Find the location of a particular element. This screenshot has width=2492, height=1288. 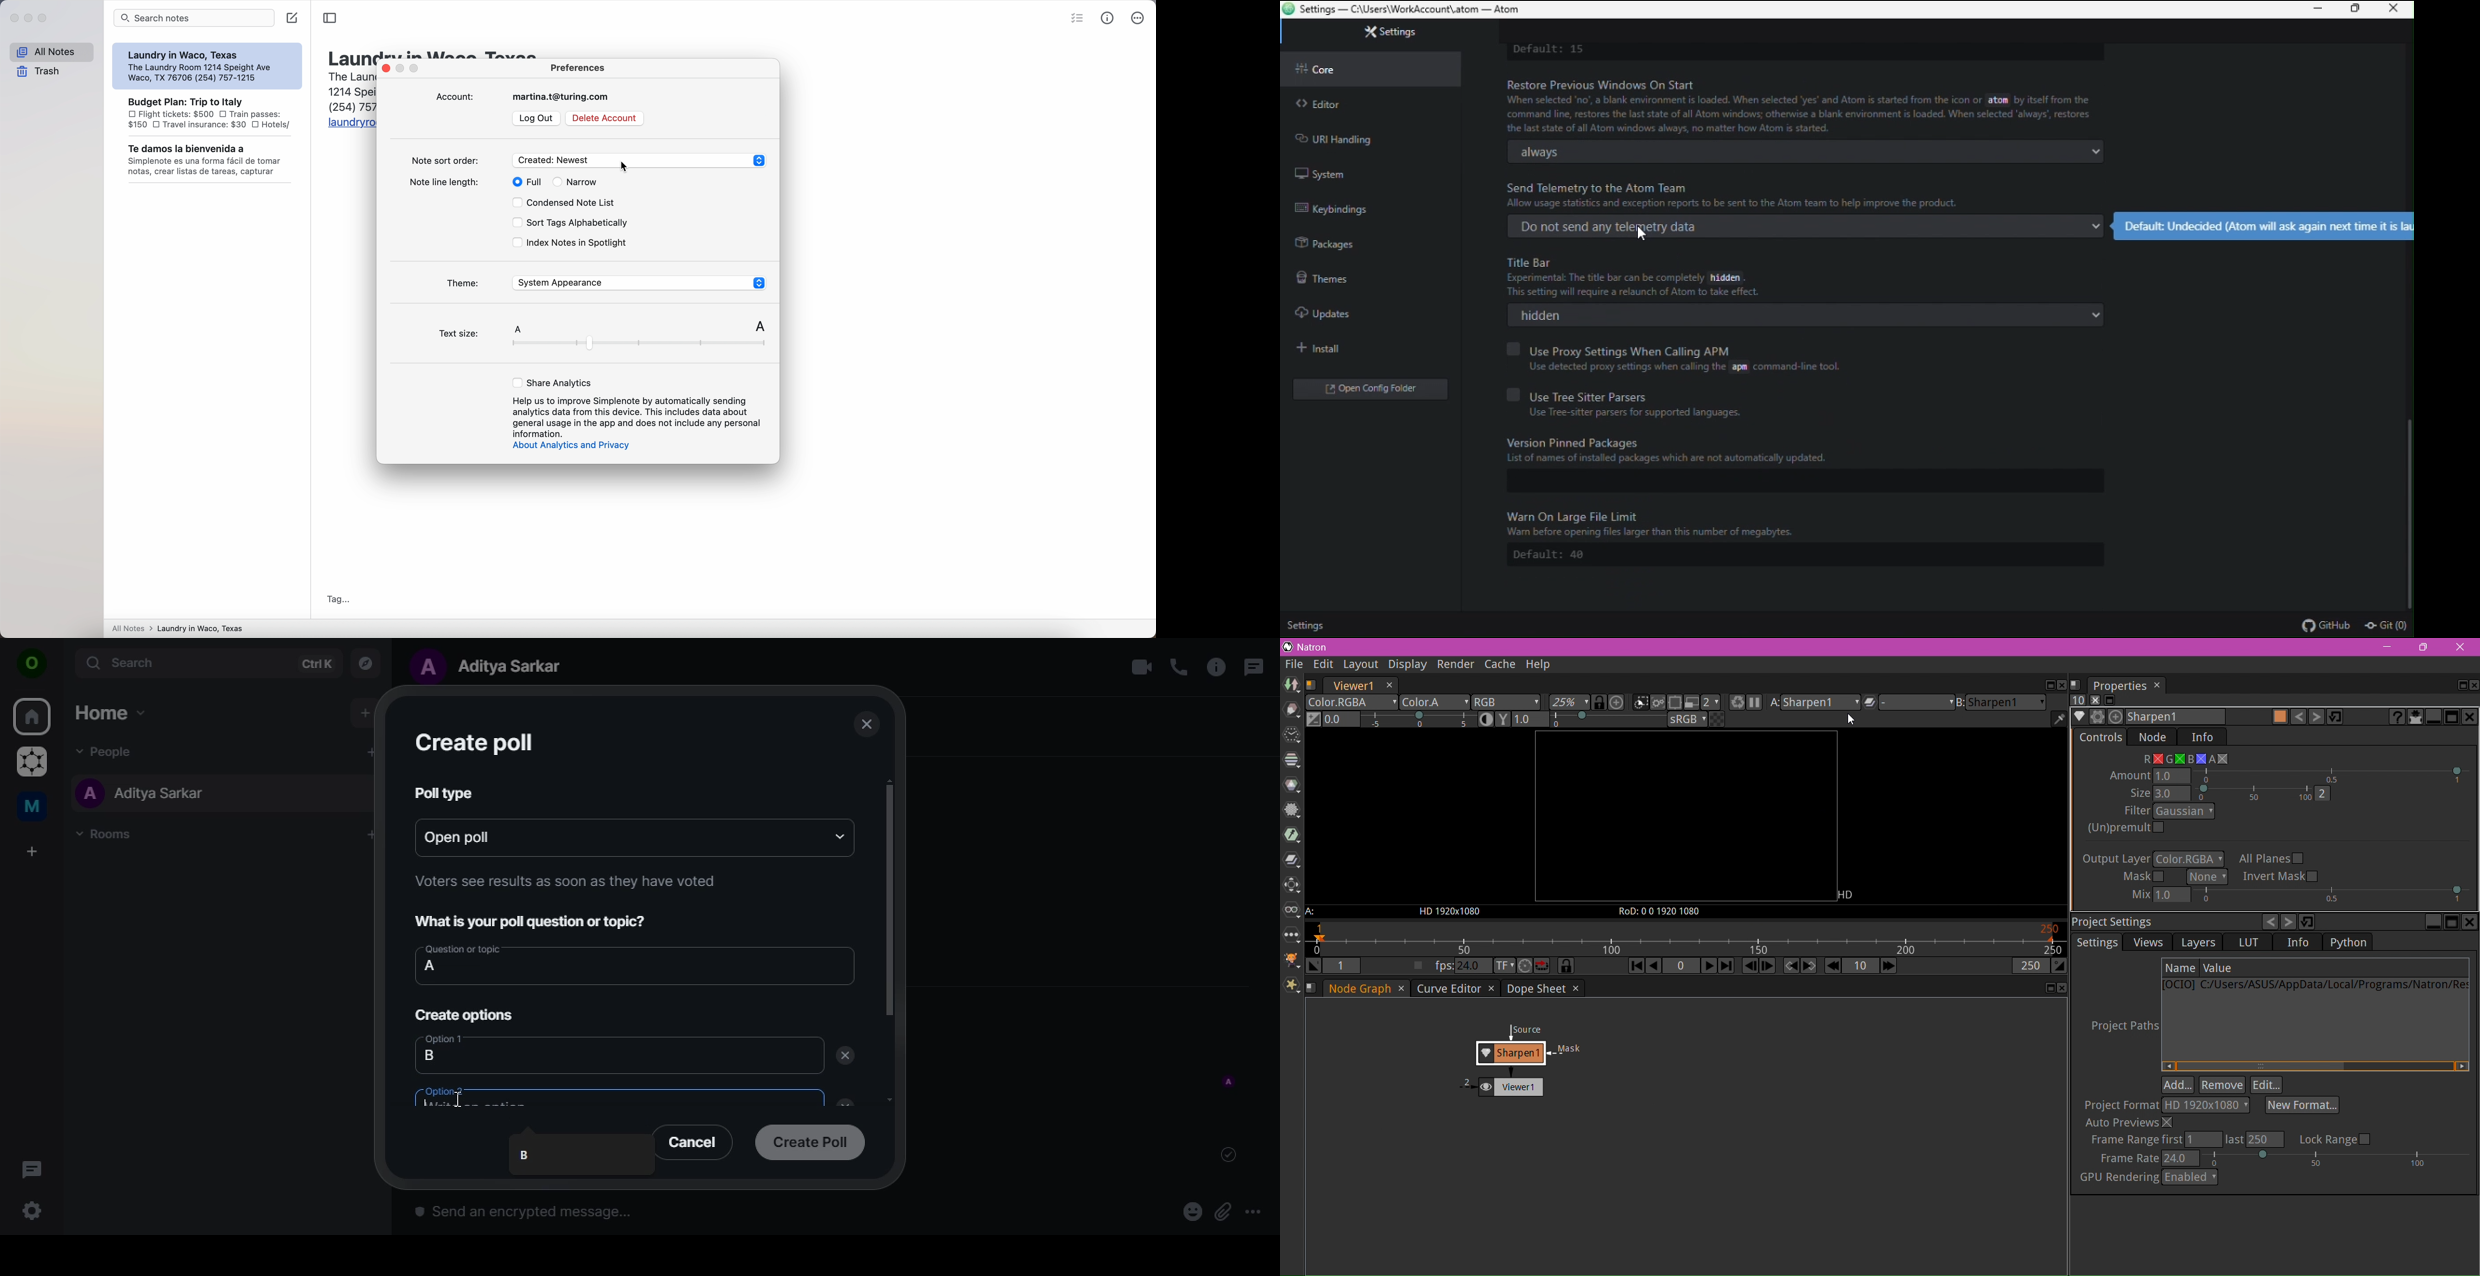

index notes in spotlight is located at coordinates (570, 243).